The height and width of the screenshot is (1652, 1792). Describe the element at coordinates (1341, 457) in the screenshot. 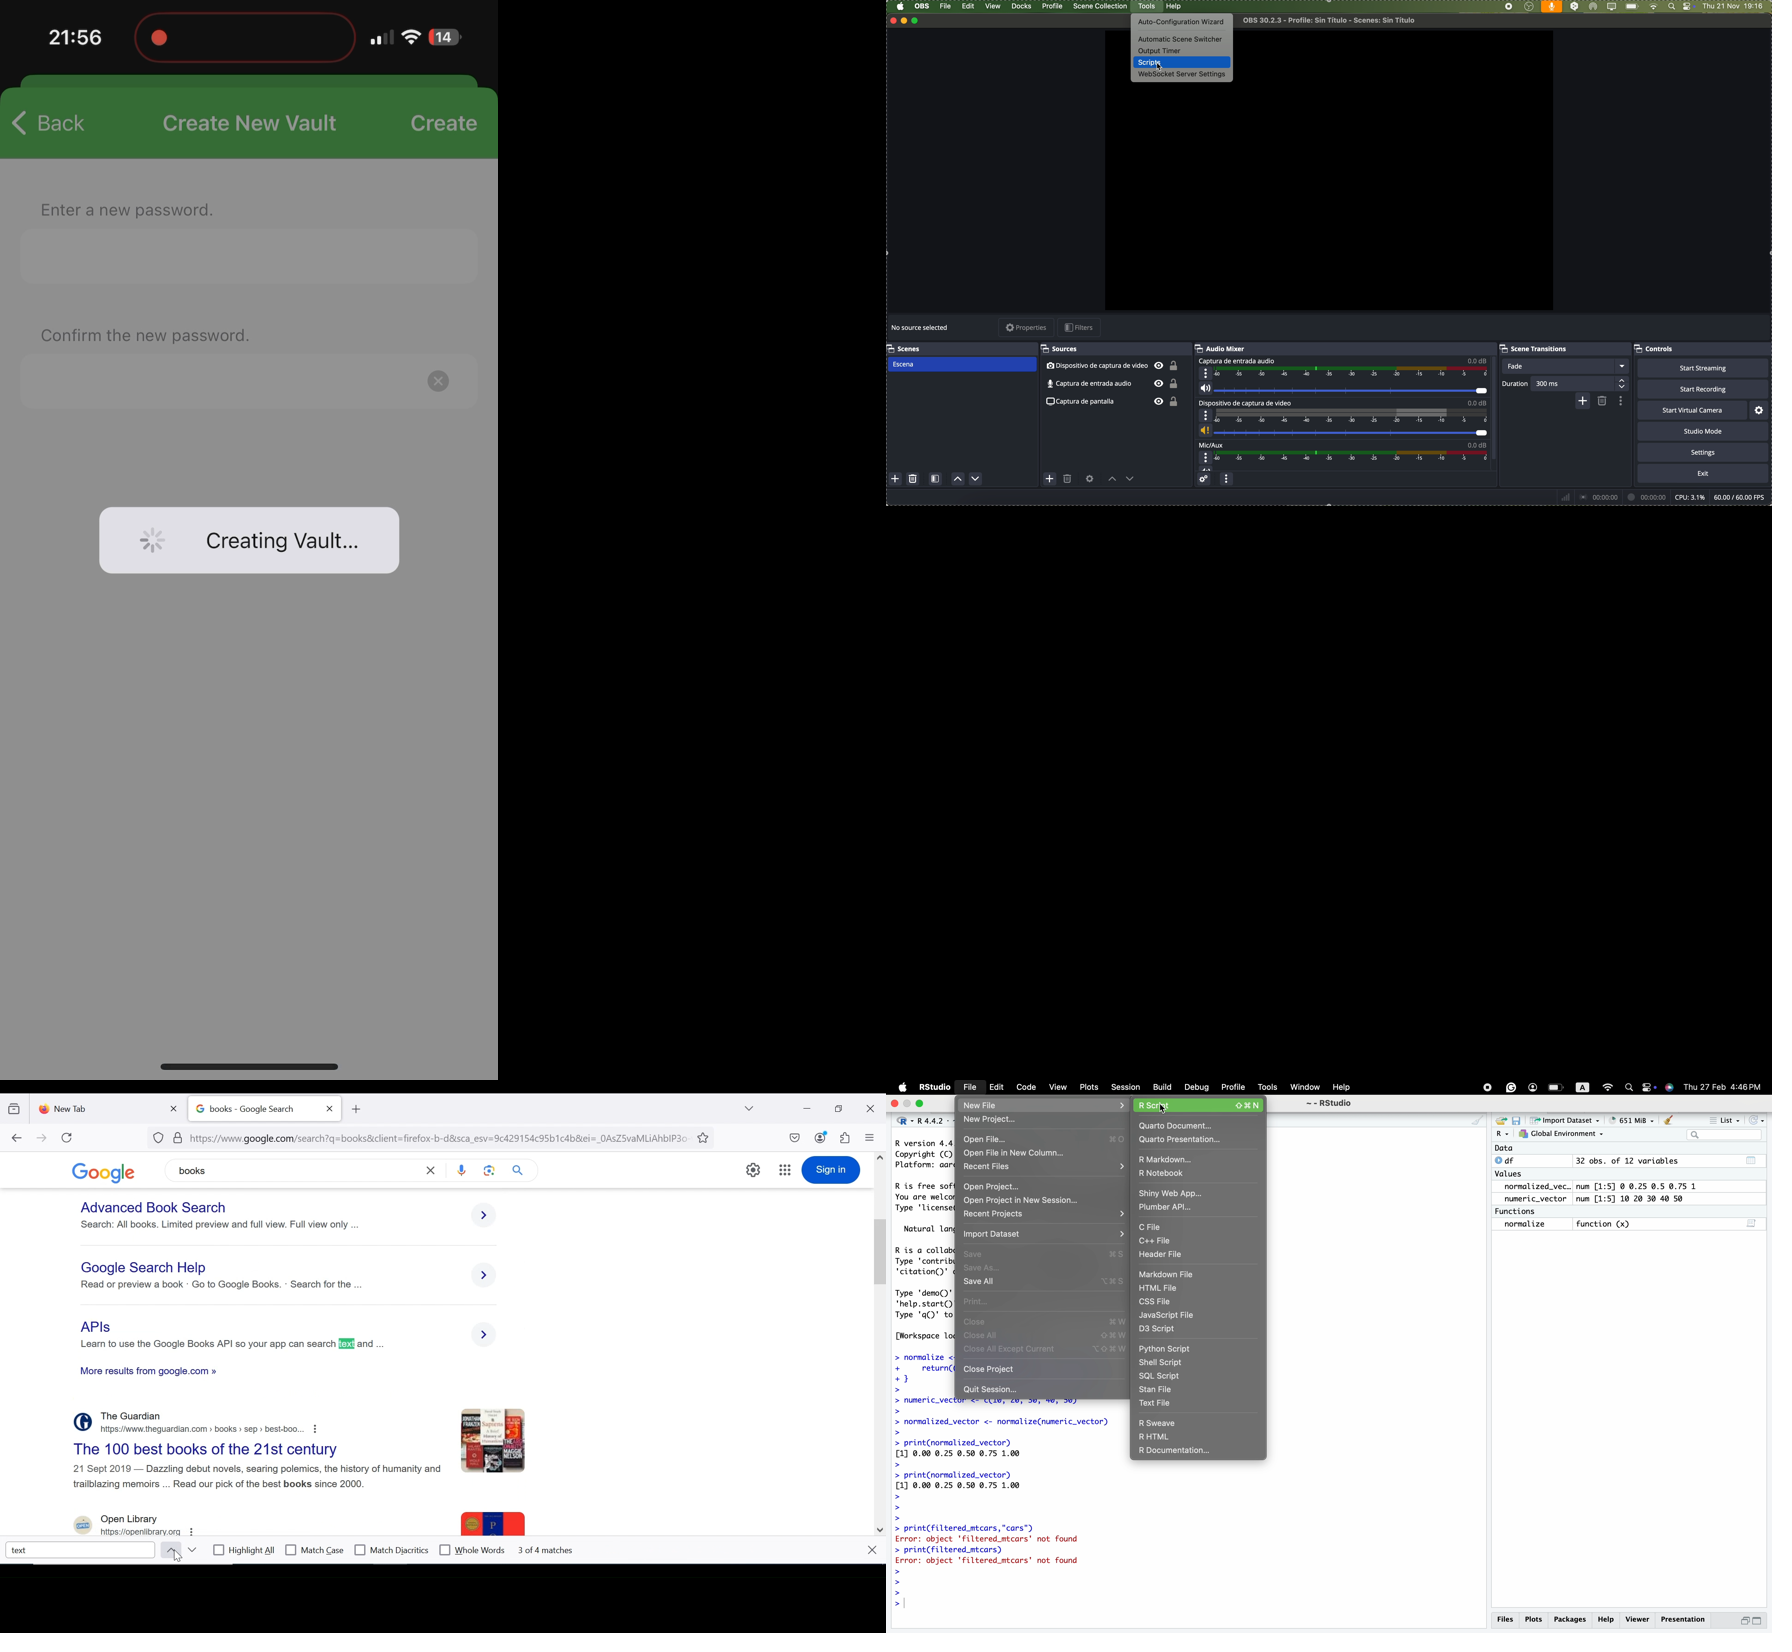

I see `Mic/Aux` at that location.